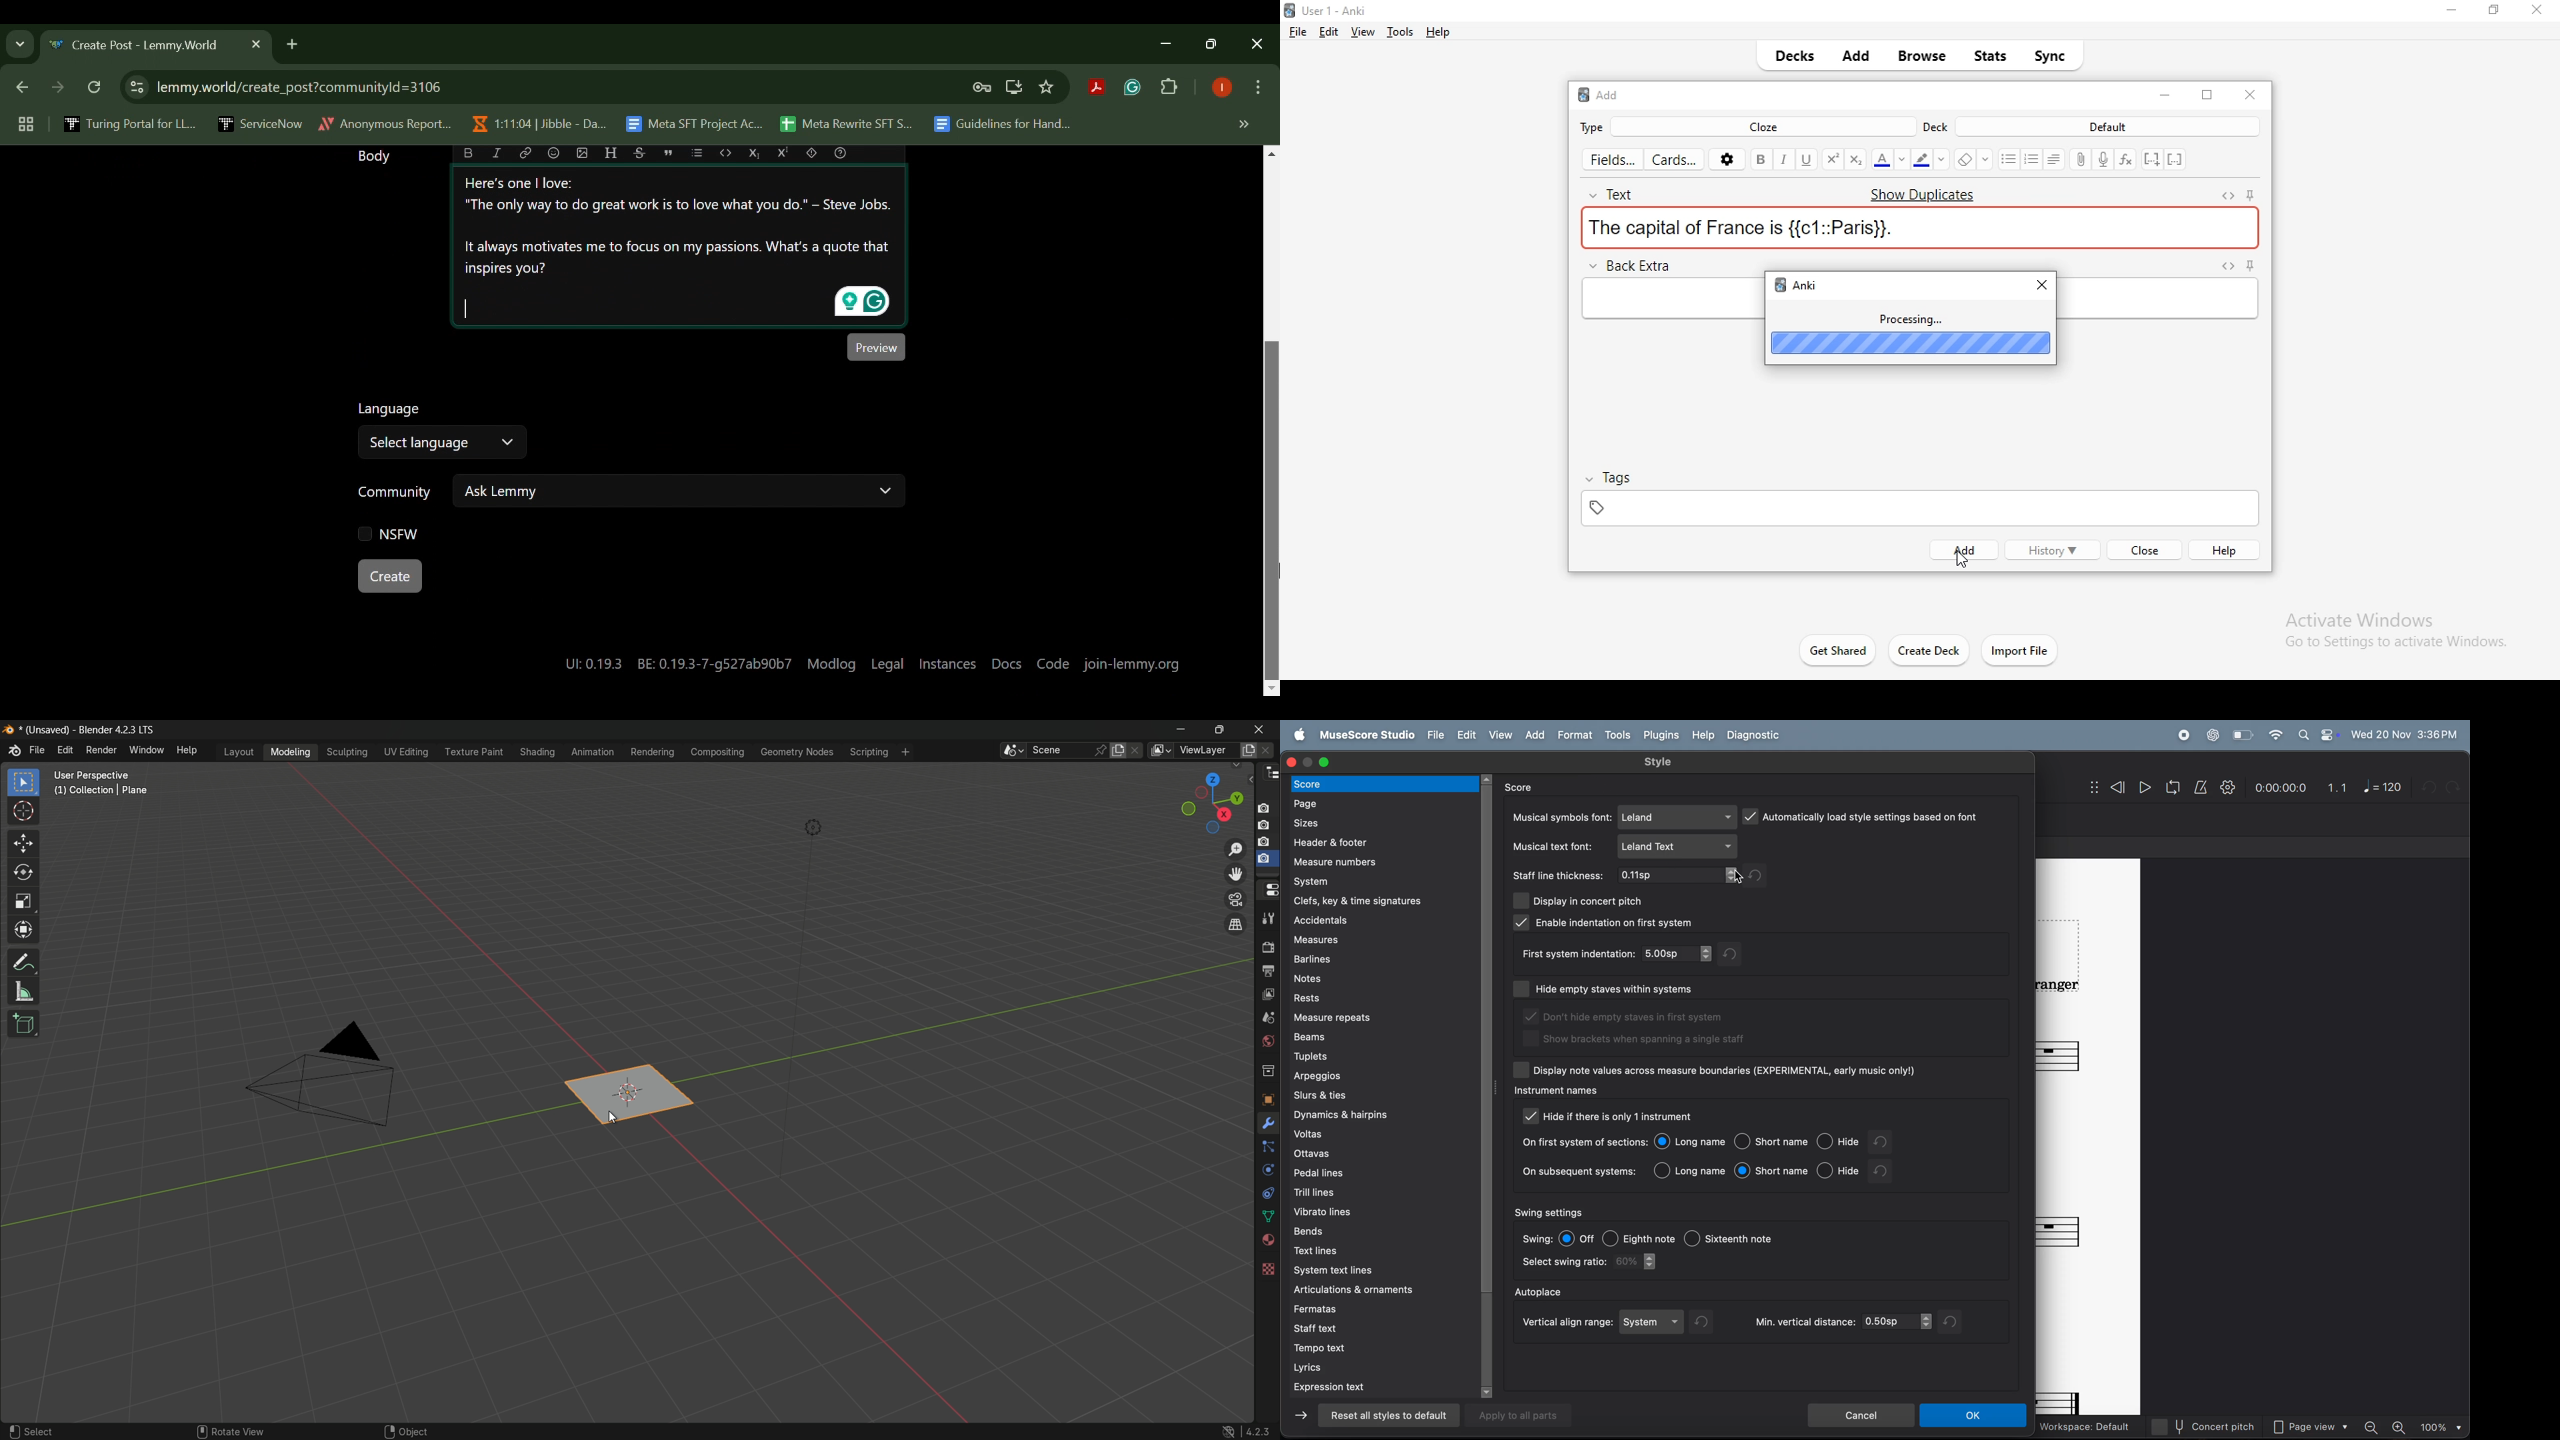  What do you see at coordinates (1833, 158) in the screenshot?
I see `superscript` at bounding box center [1833, 158].